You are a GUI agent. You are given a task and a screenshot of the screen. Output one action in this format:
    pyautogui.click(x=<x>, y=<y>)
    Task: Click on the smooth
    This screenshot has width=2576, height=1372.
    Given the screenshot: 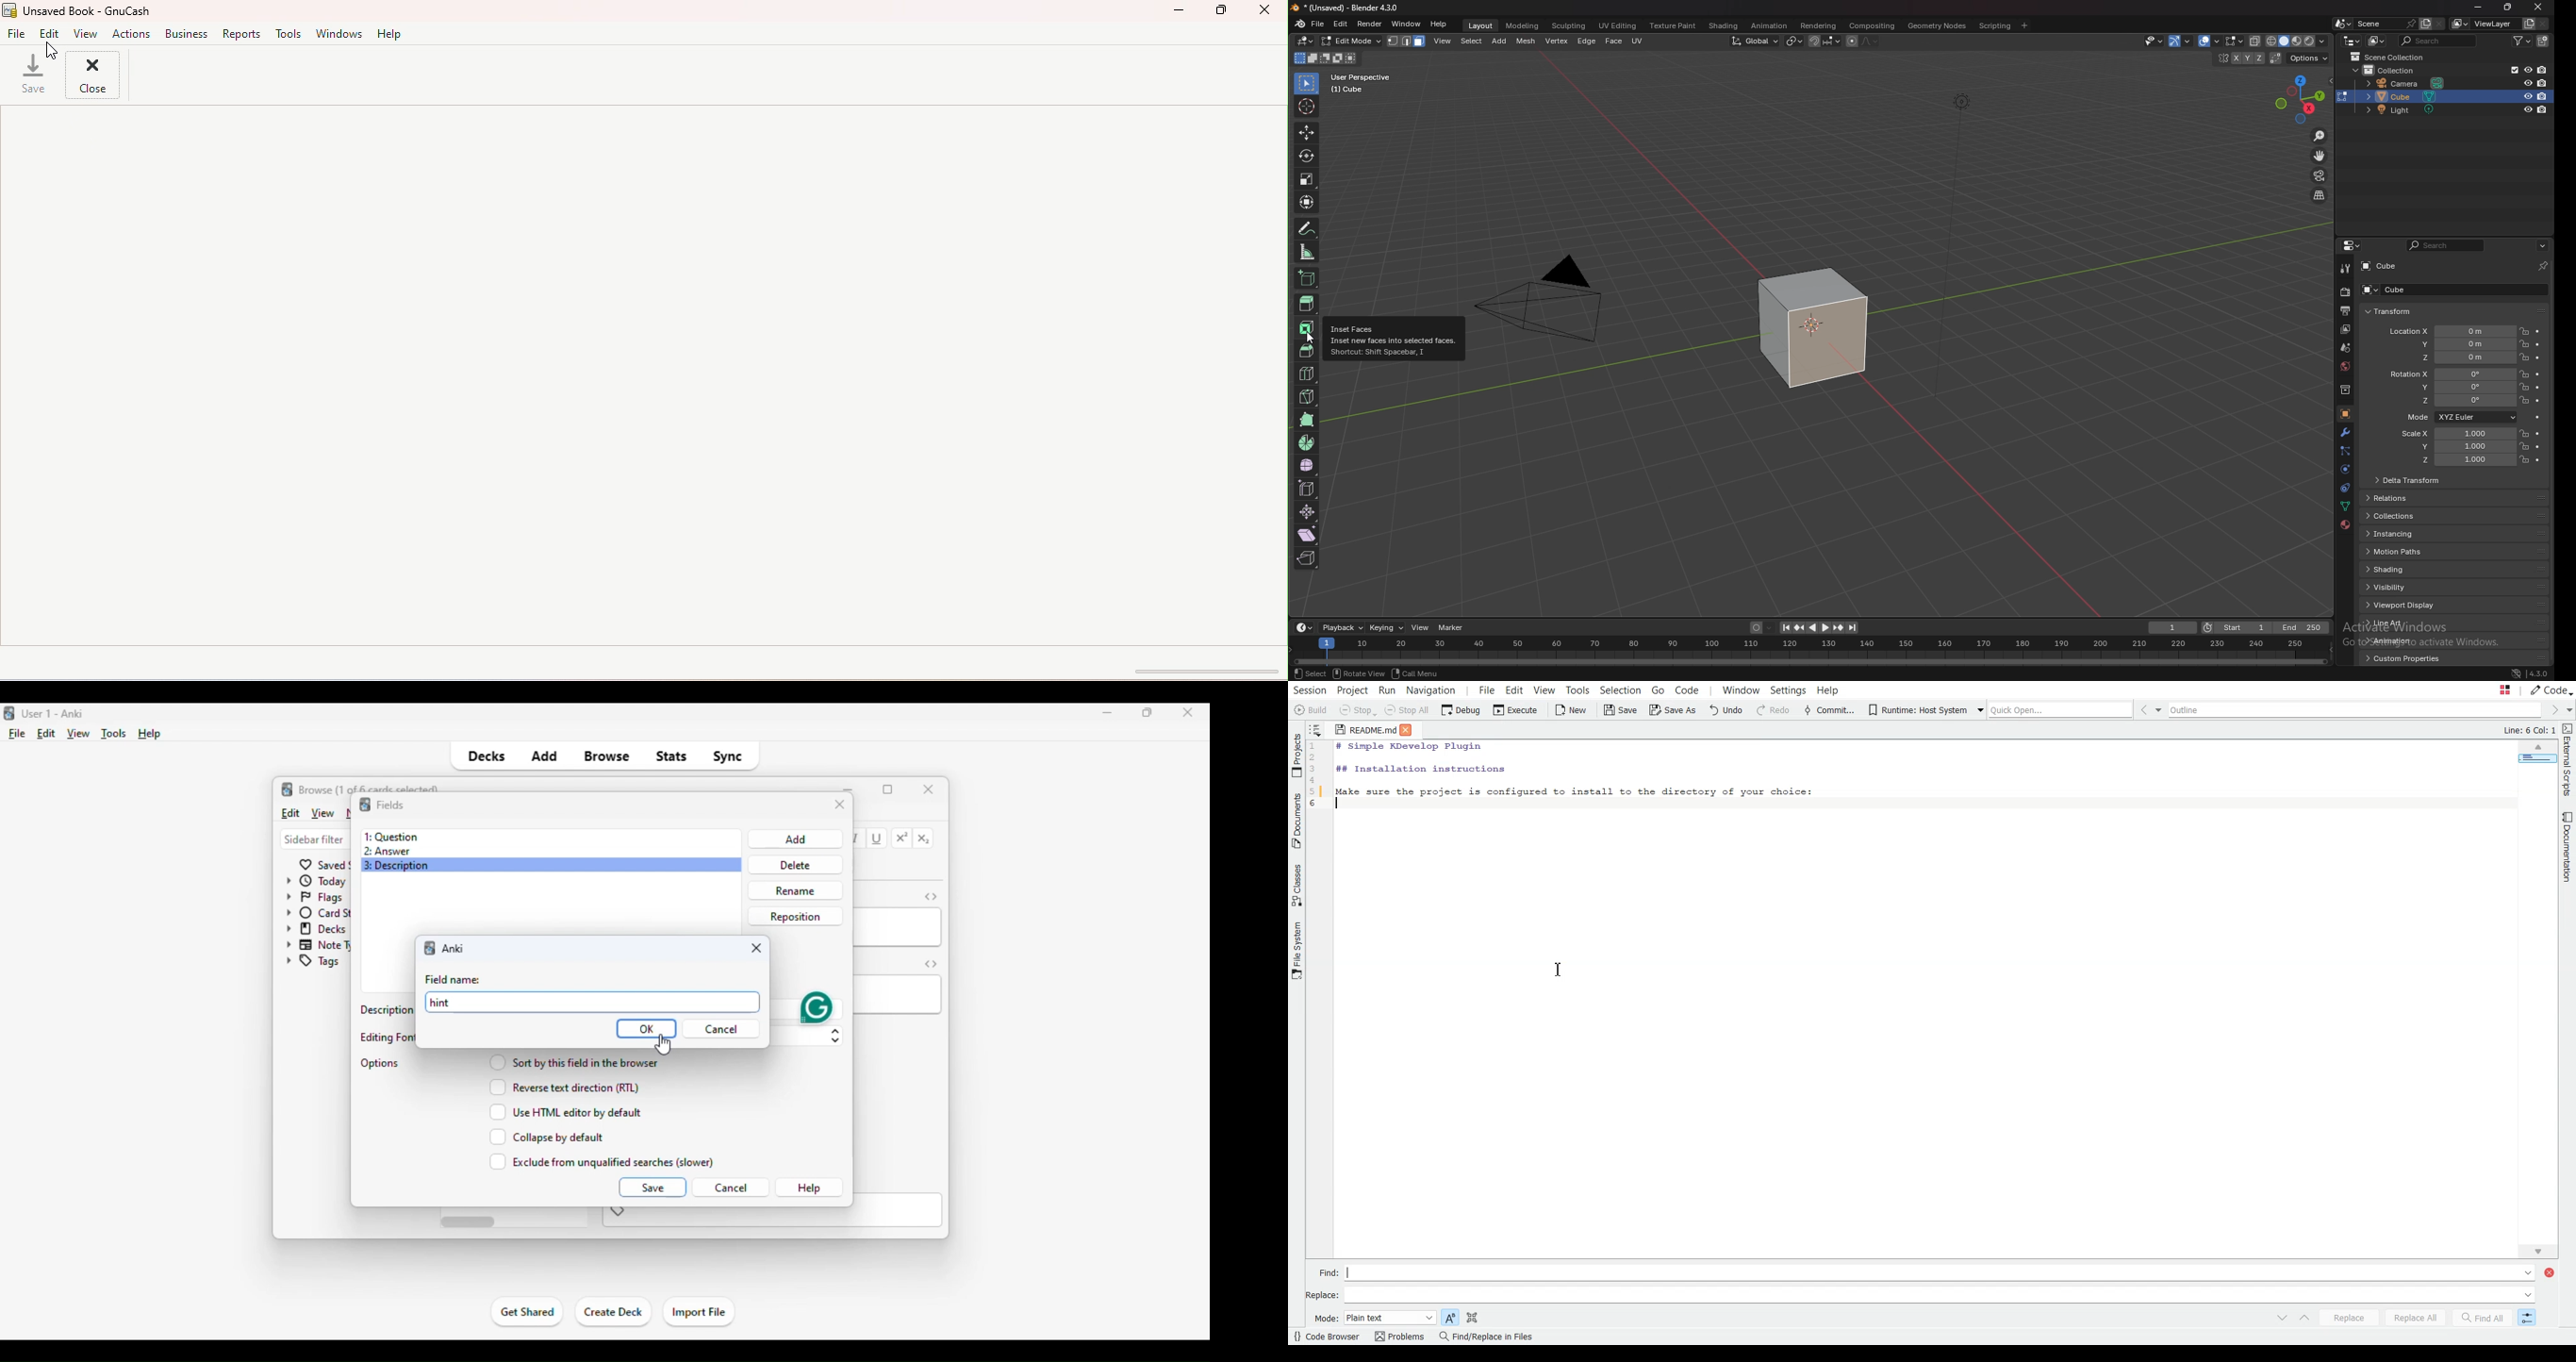 What is the action you would take?
    pyautogui.click(x=1308, y=465)
    